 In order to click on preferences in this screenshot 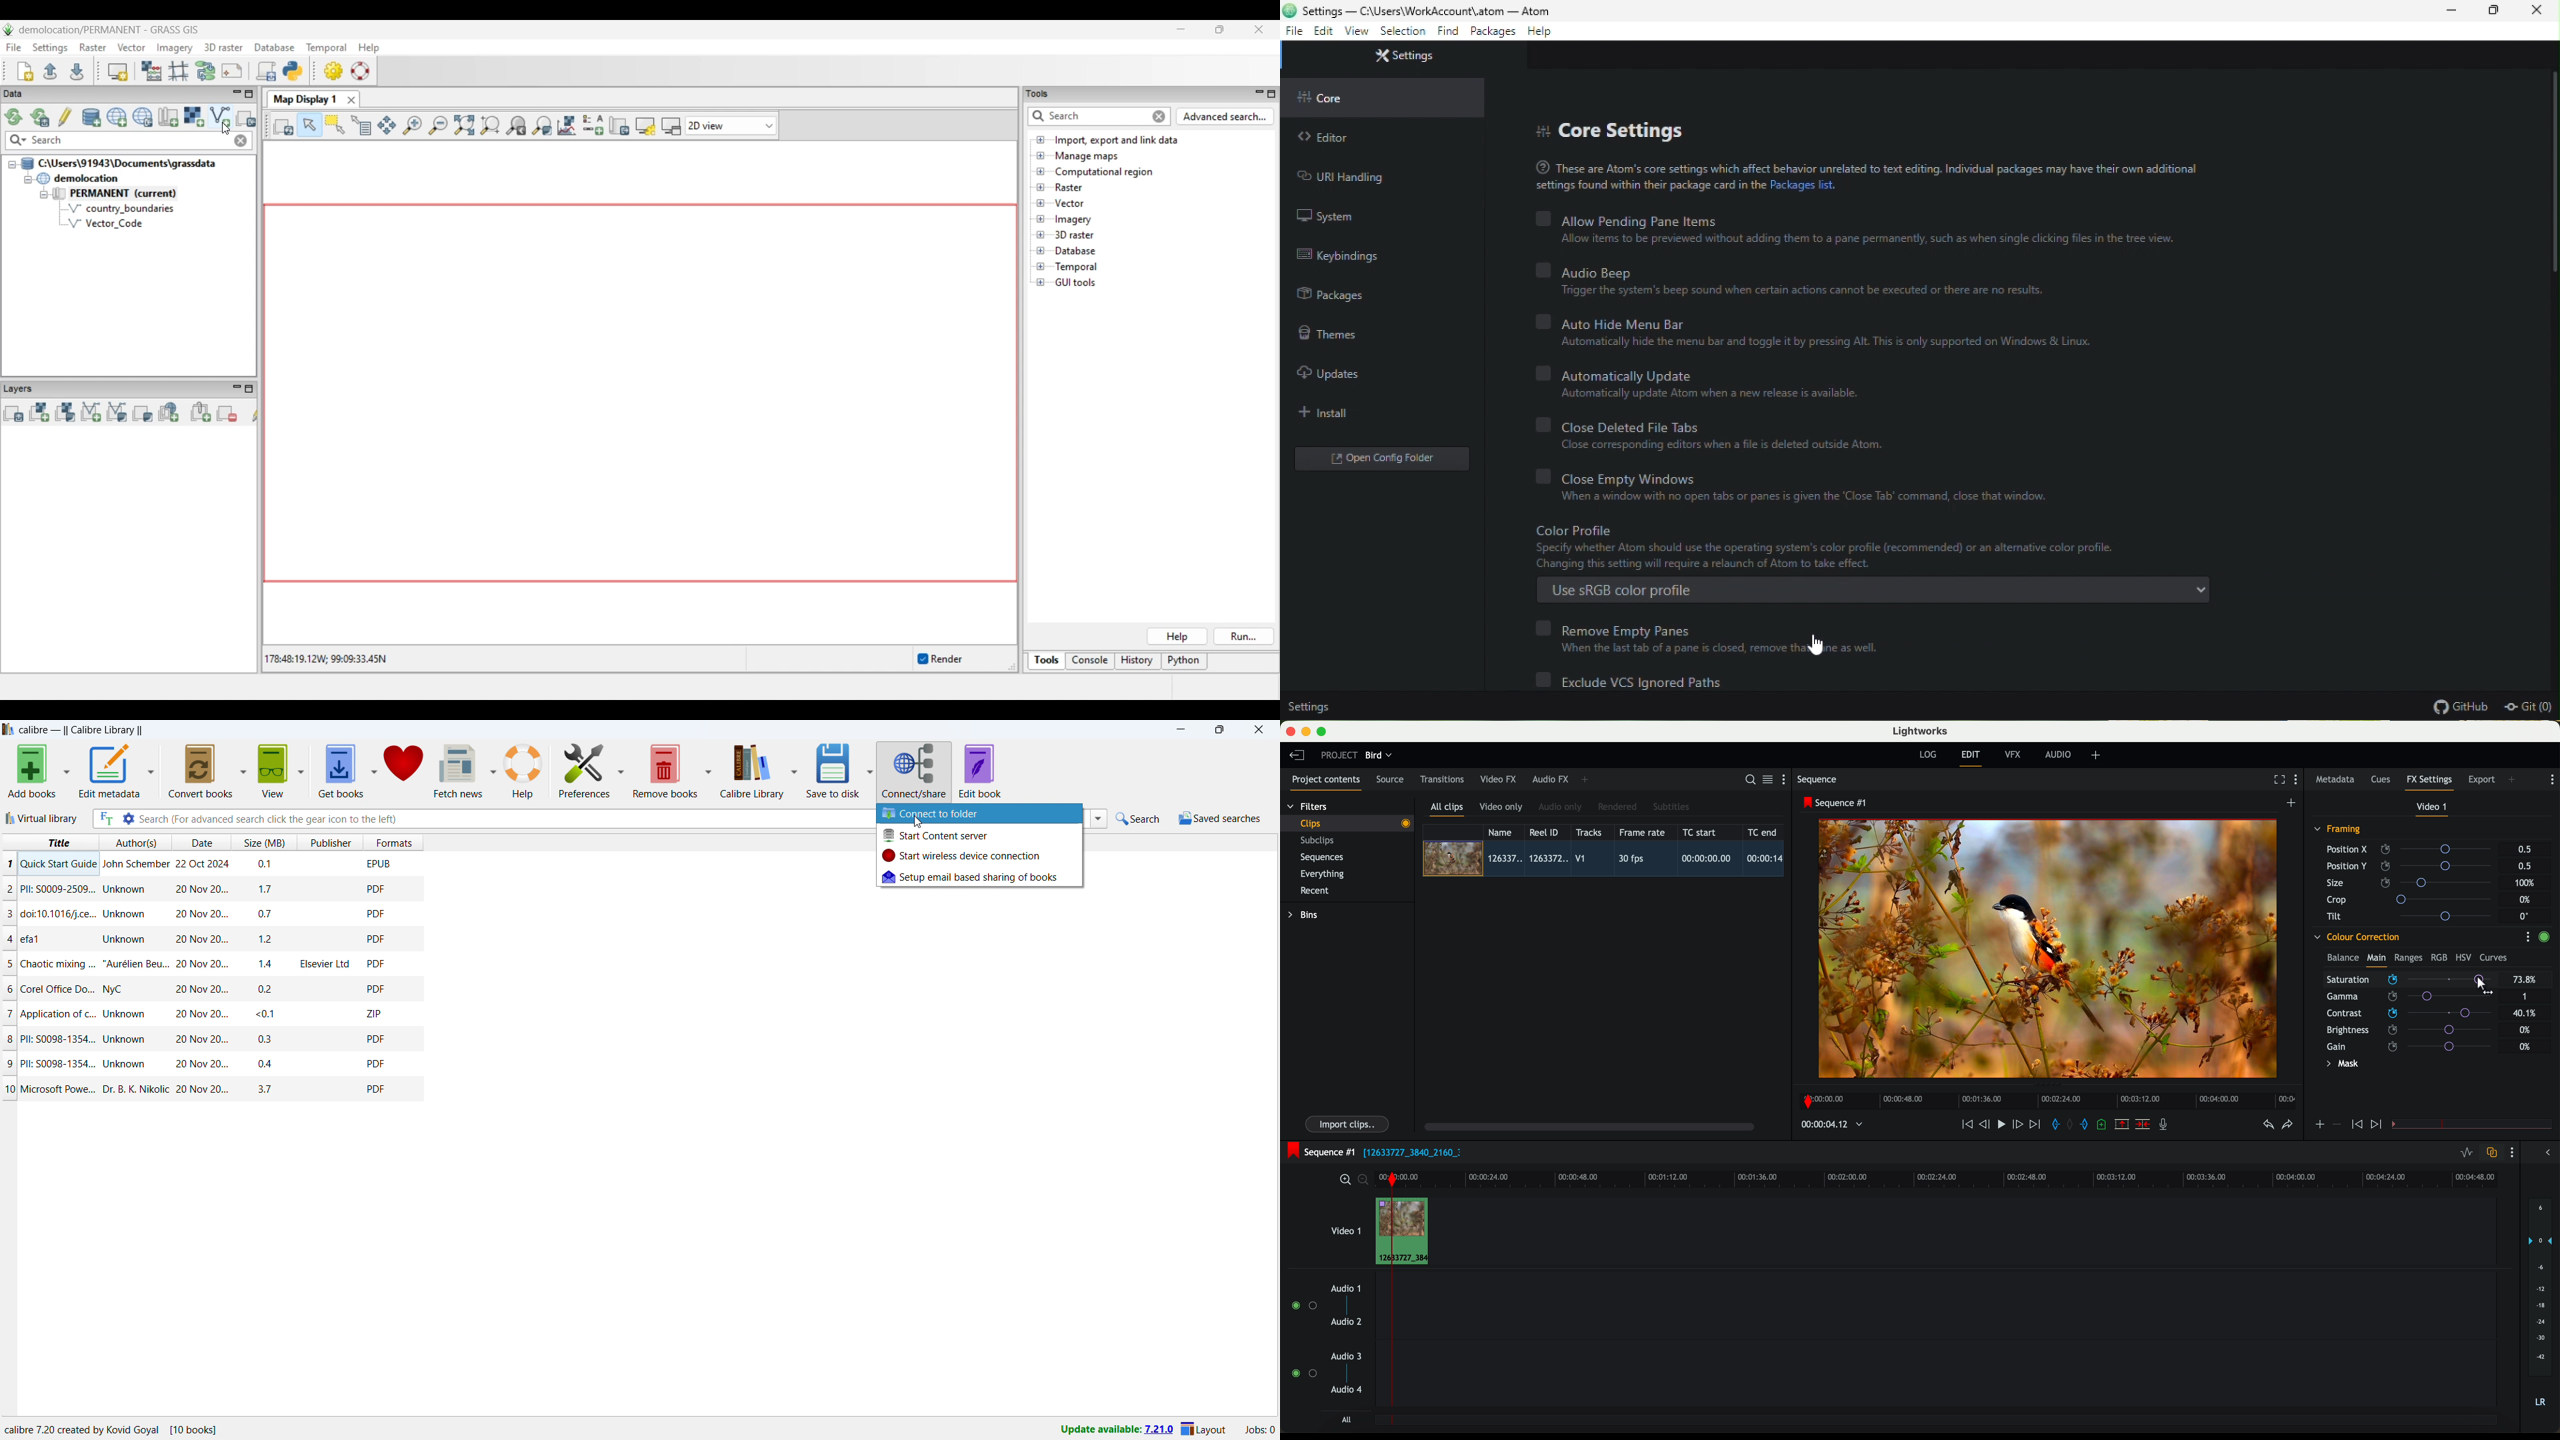, I will do `click(585, 770)`.